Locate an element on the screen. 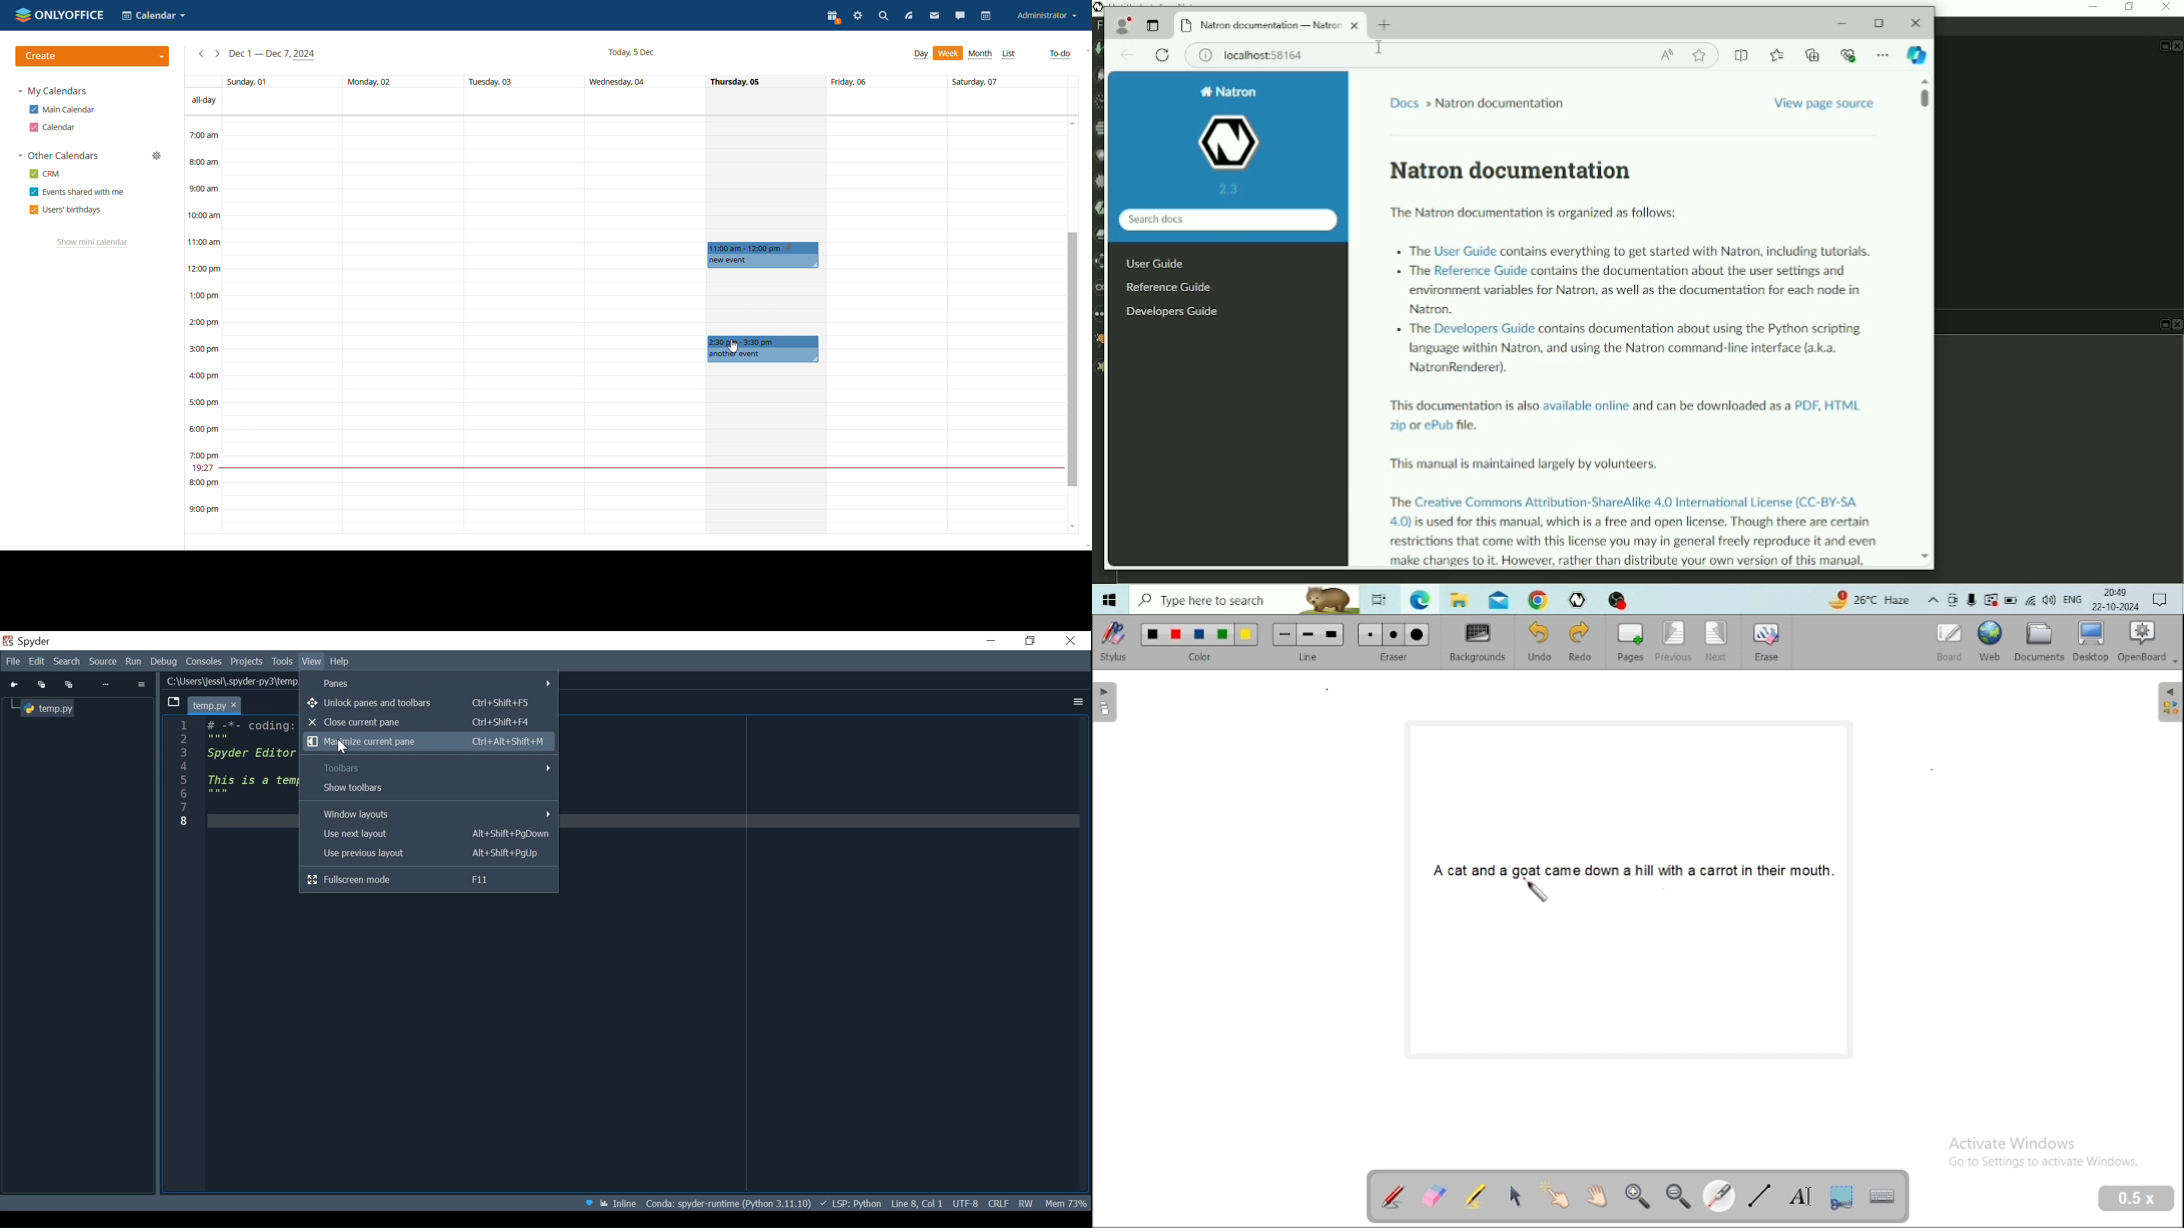  boxes is located at coordinates (944, 329).